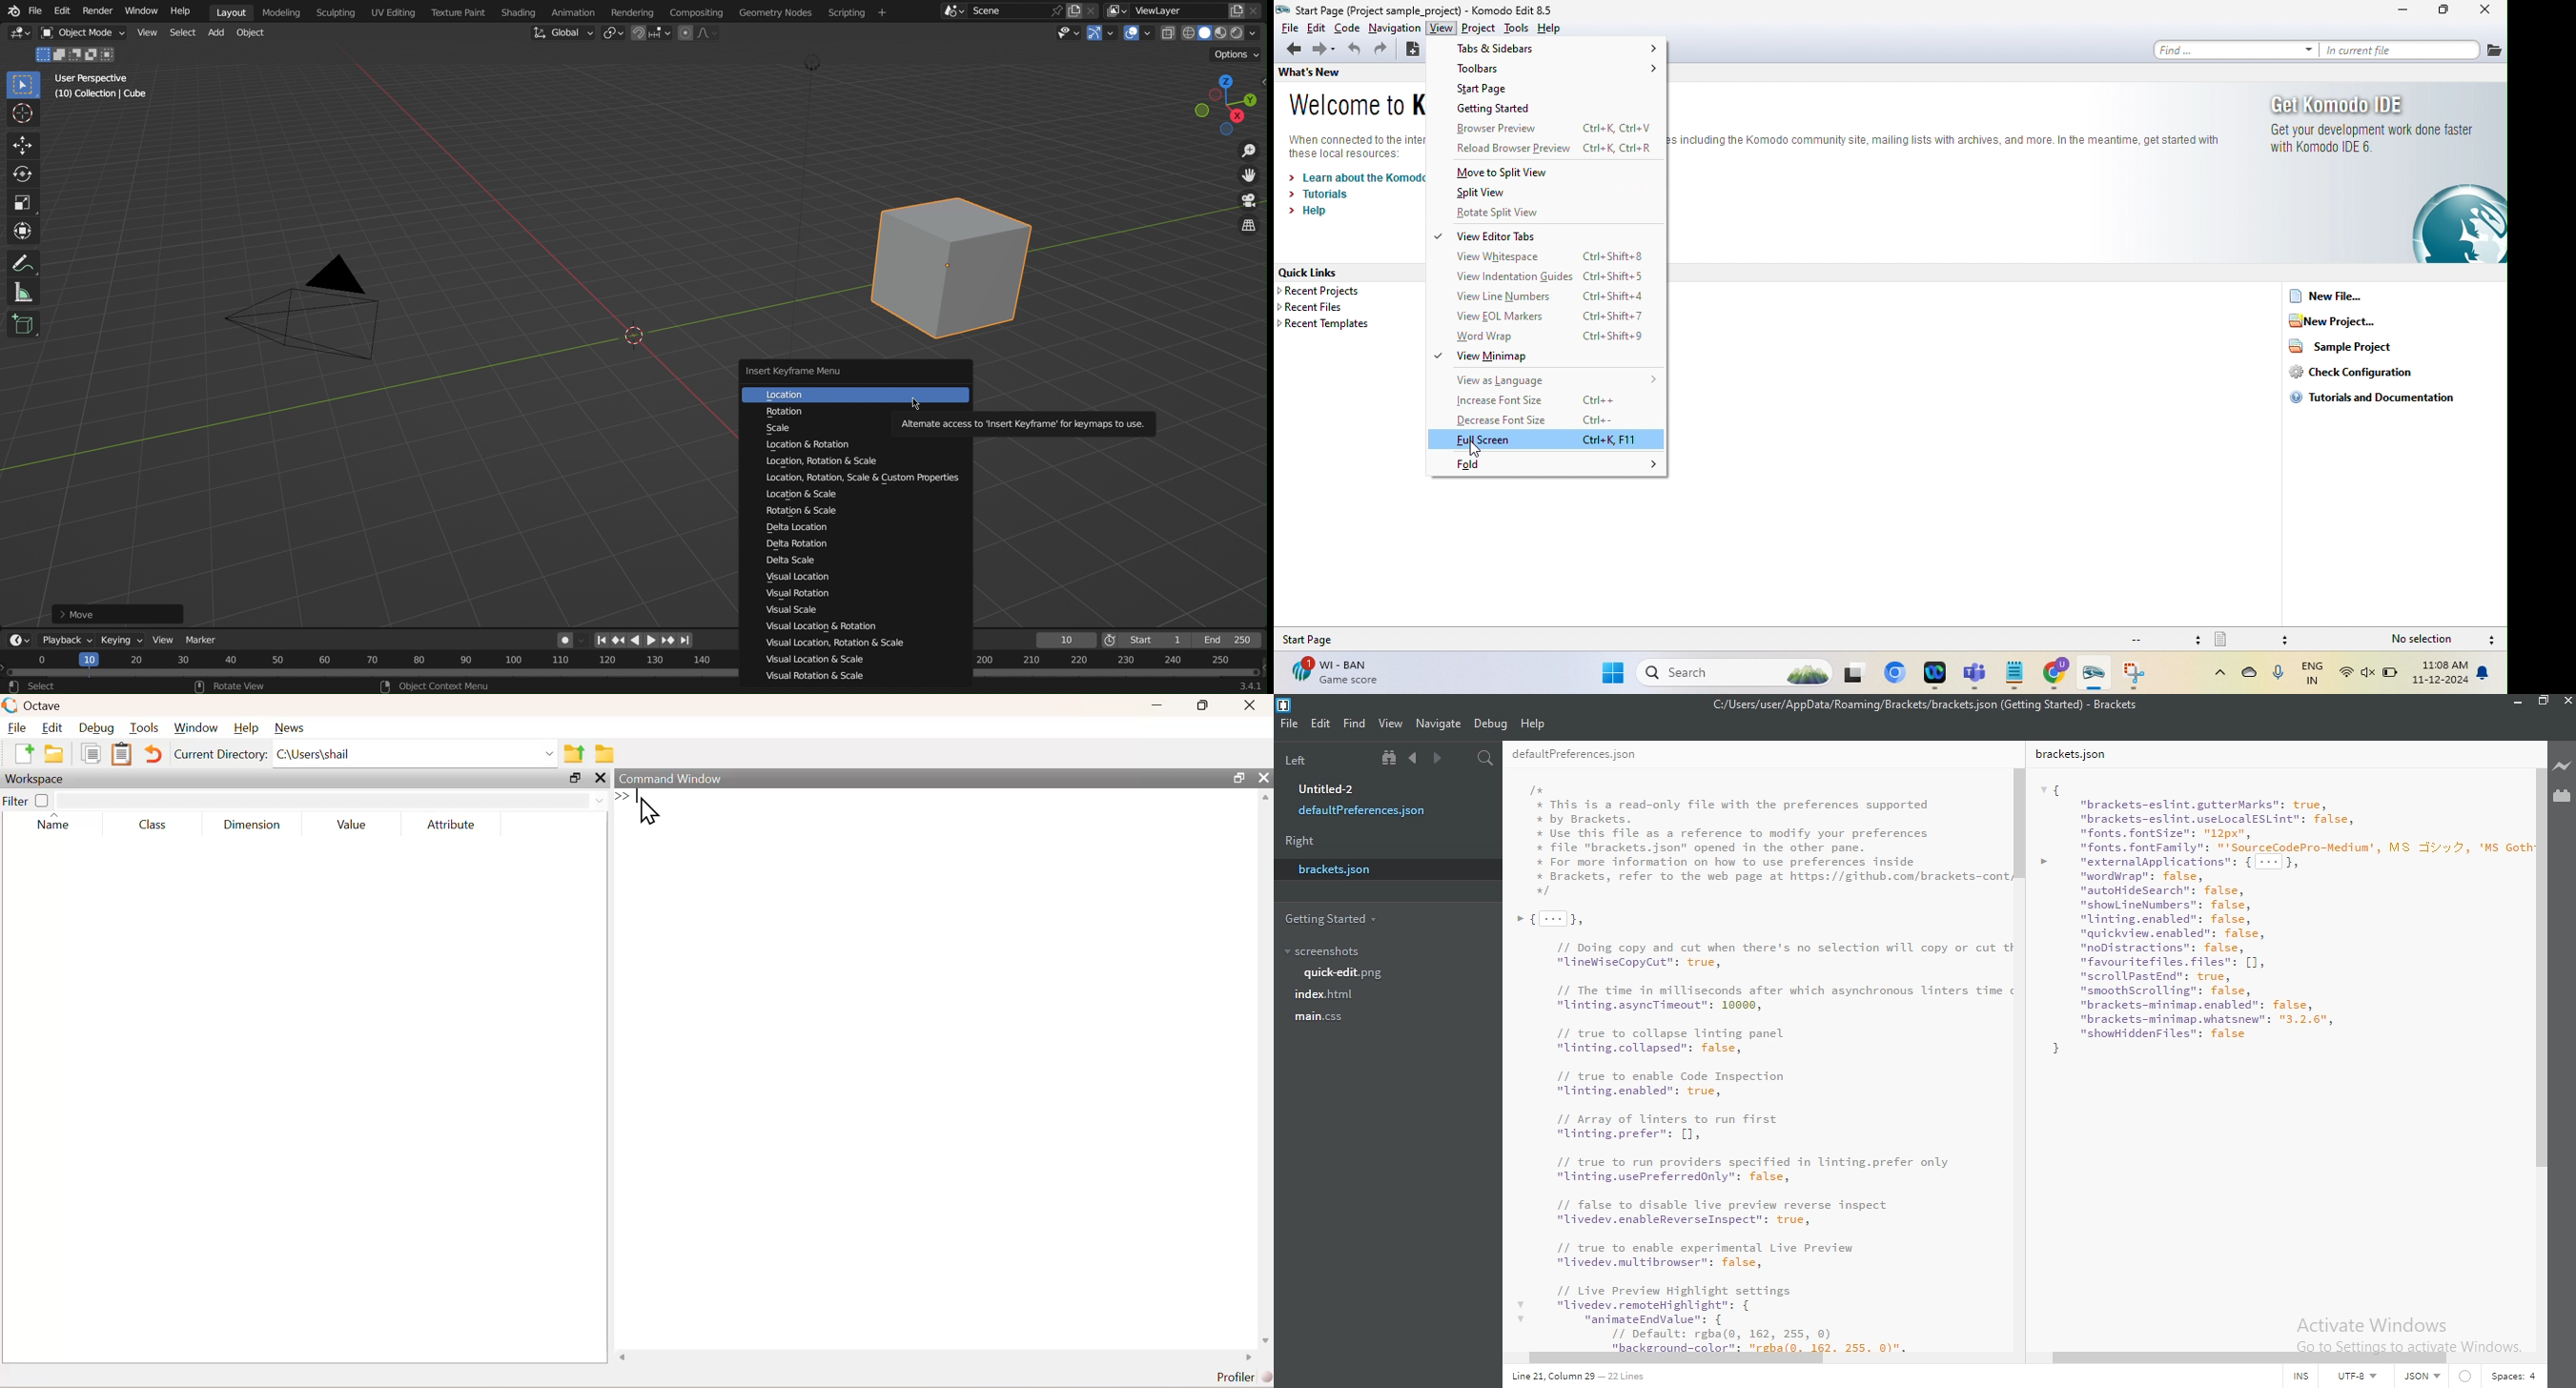  What do you see at coordinates (292, 727) in the screenshot?
I see `News` at bounding box center [292, 727].